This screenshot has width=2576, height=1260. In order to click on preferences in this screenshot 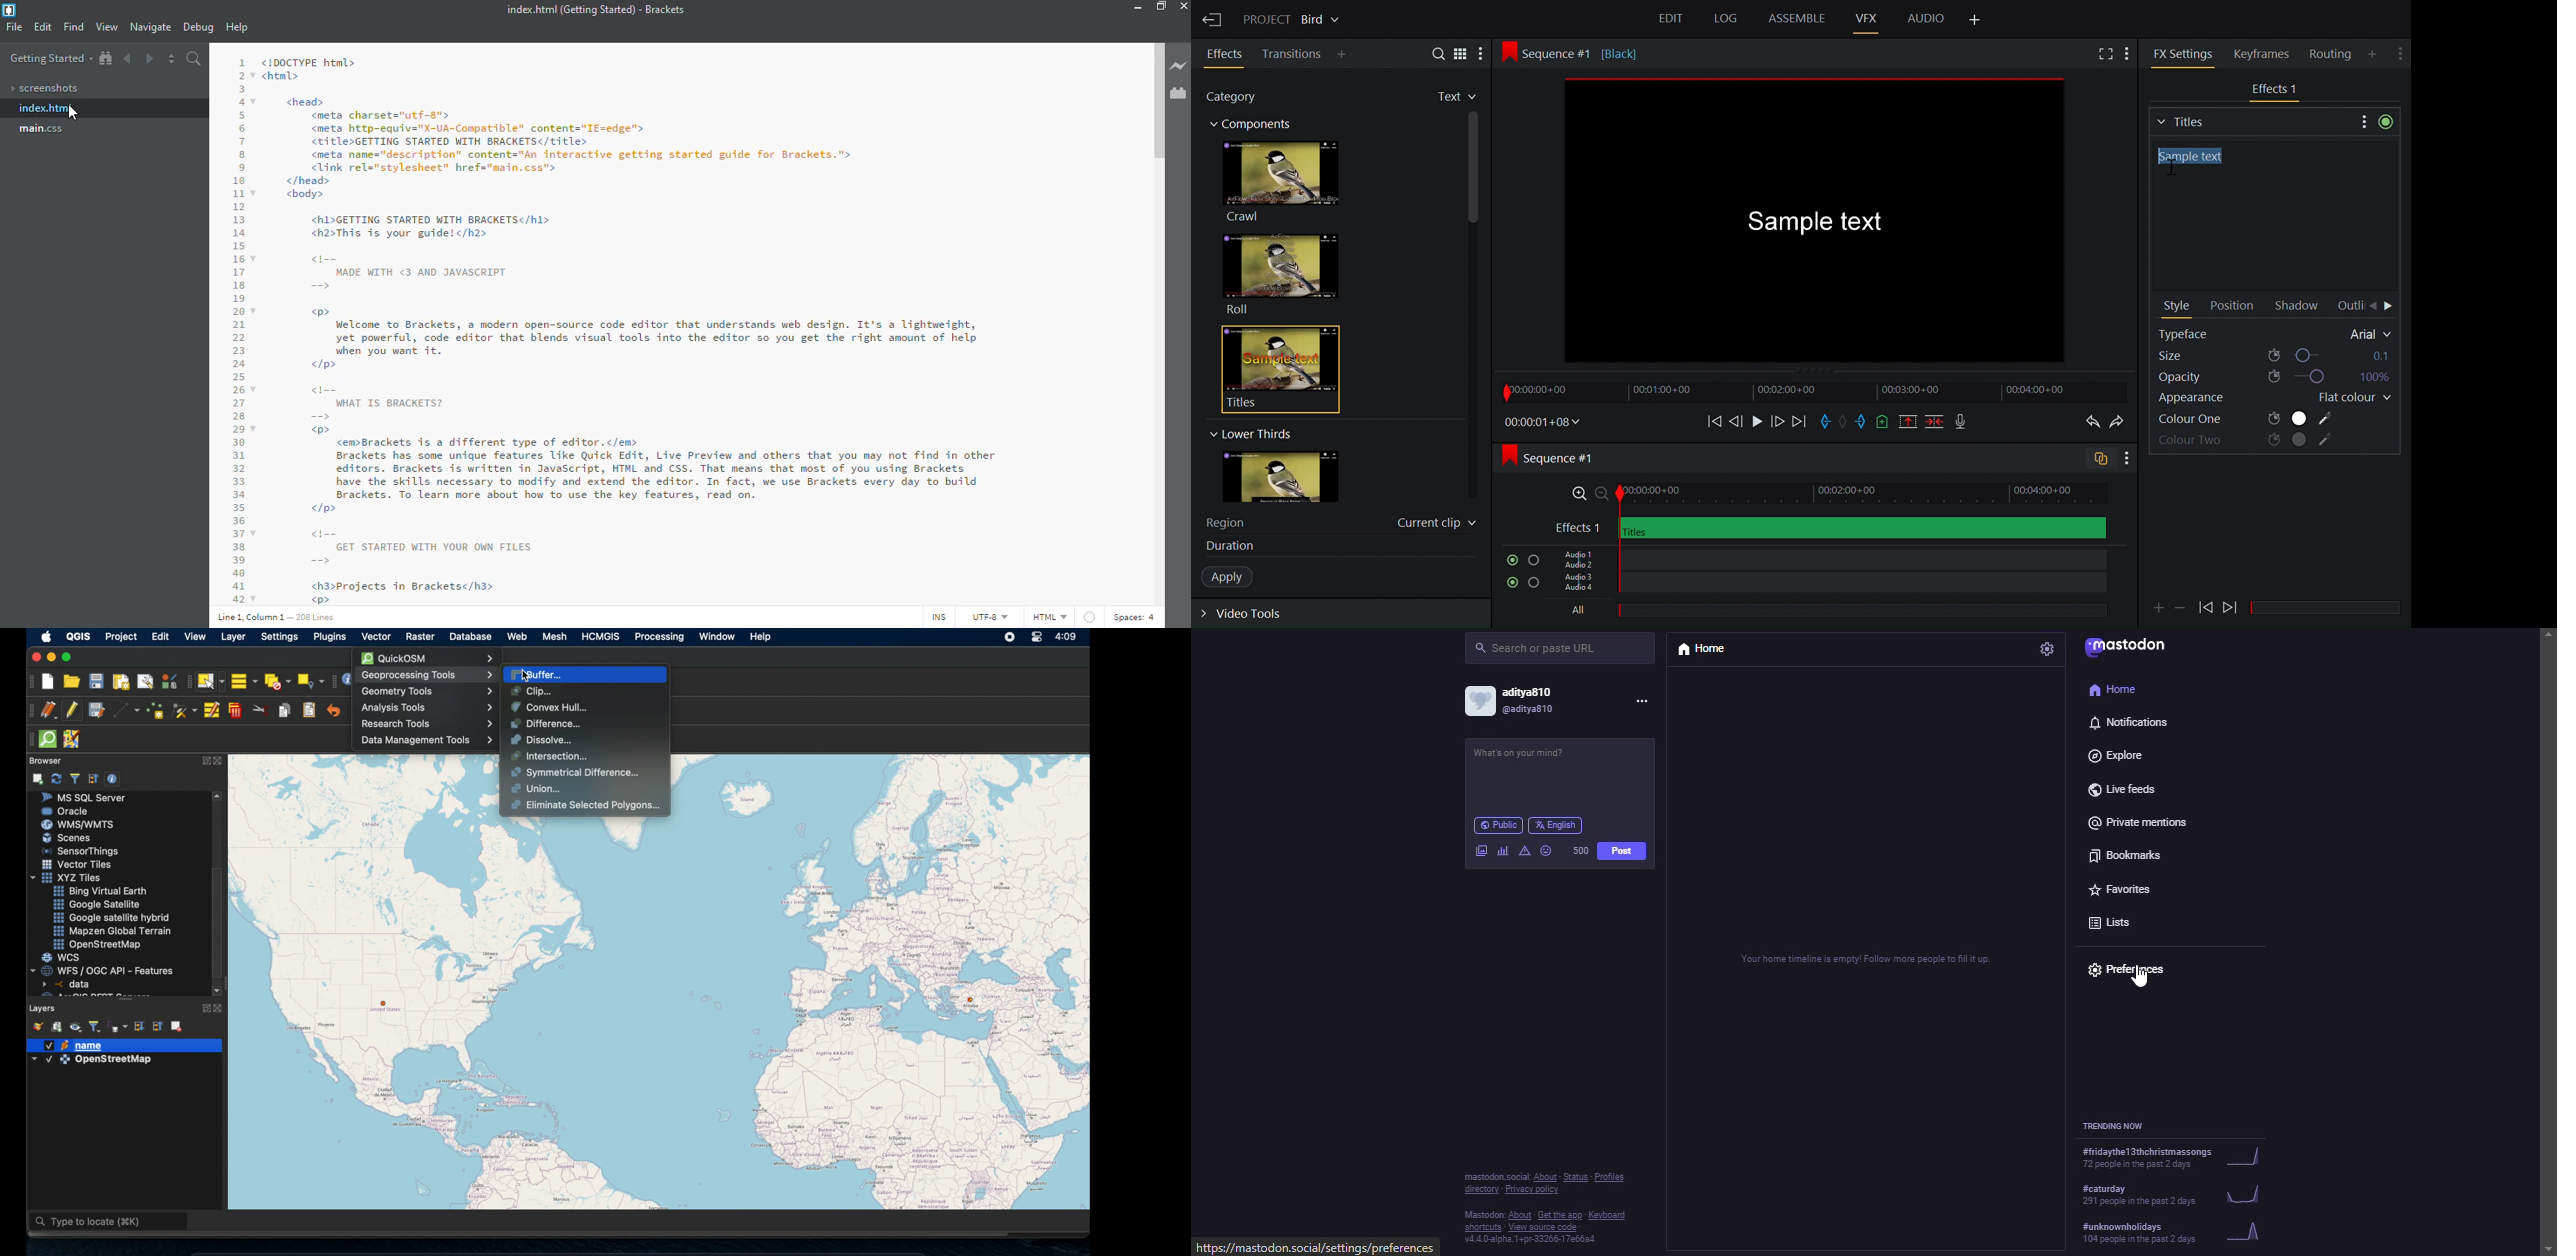, I will do `click(2134, 967)`.